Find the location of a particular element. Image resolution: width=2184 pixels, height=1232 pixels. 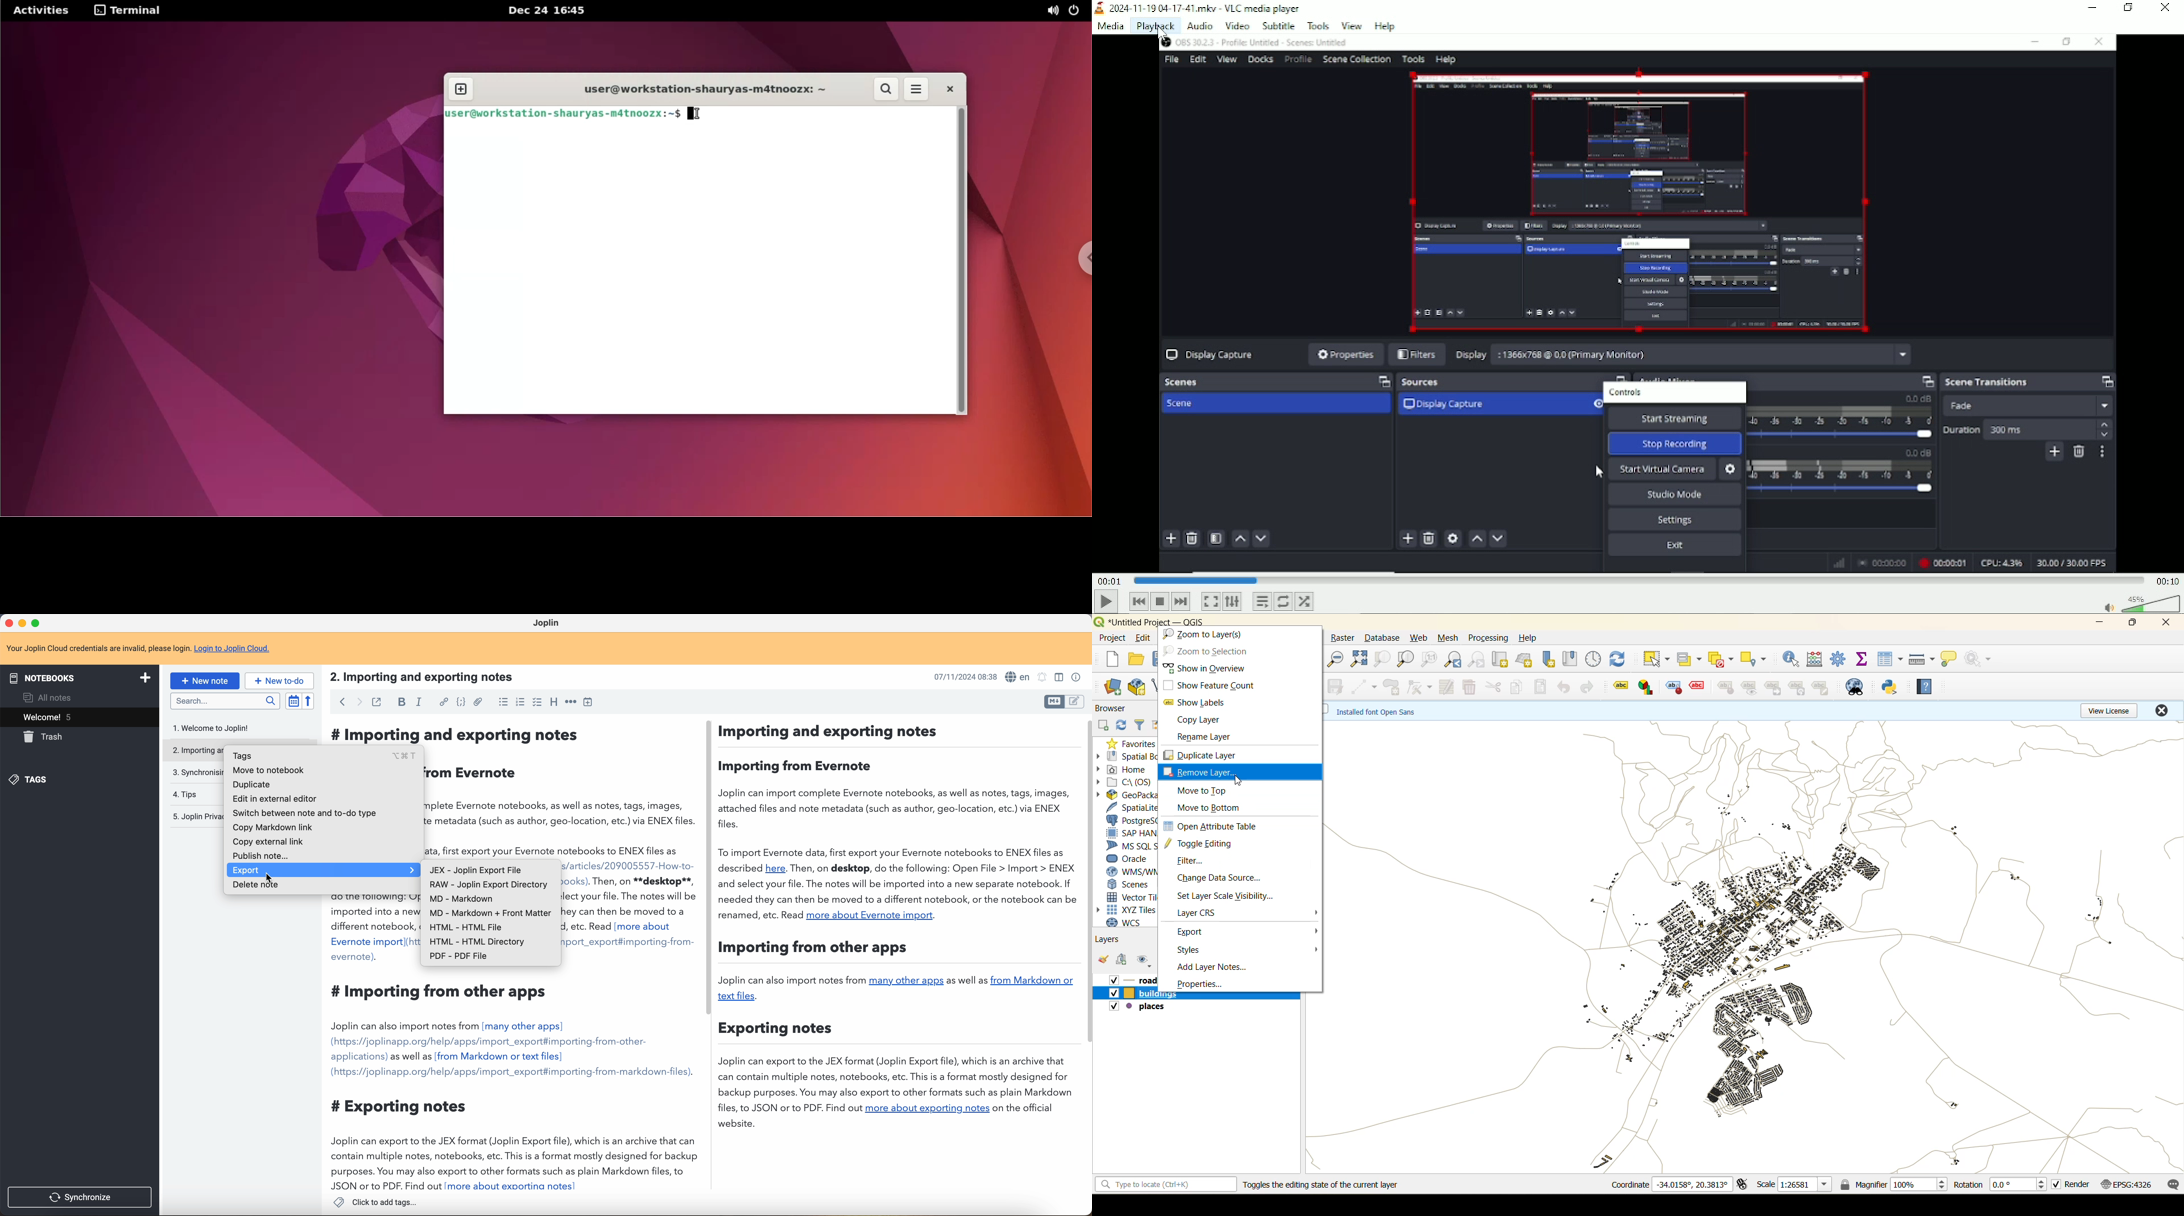

show feature count is located at coordinates (1222, 686).